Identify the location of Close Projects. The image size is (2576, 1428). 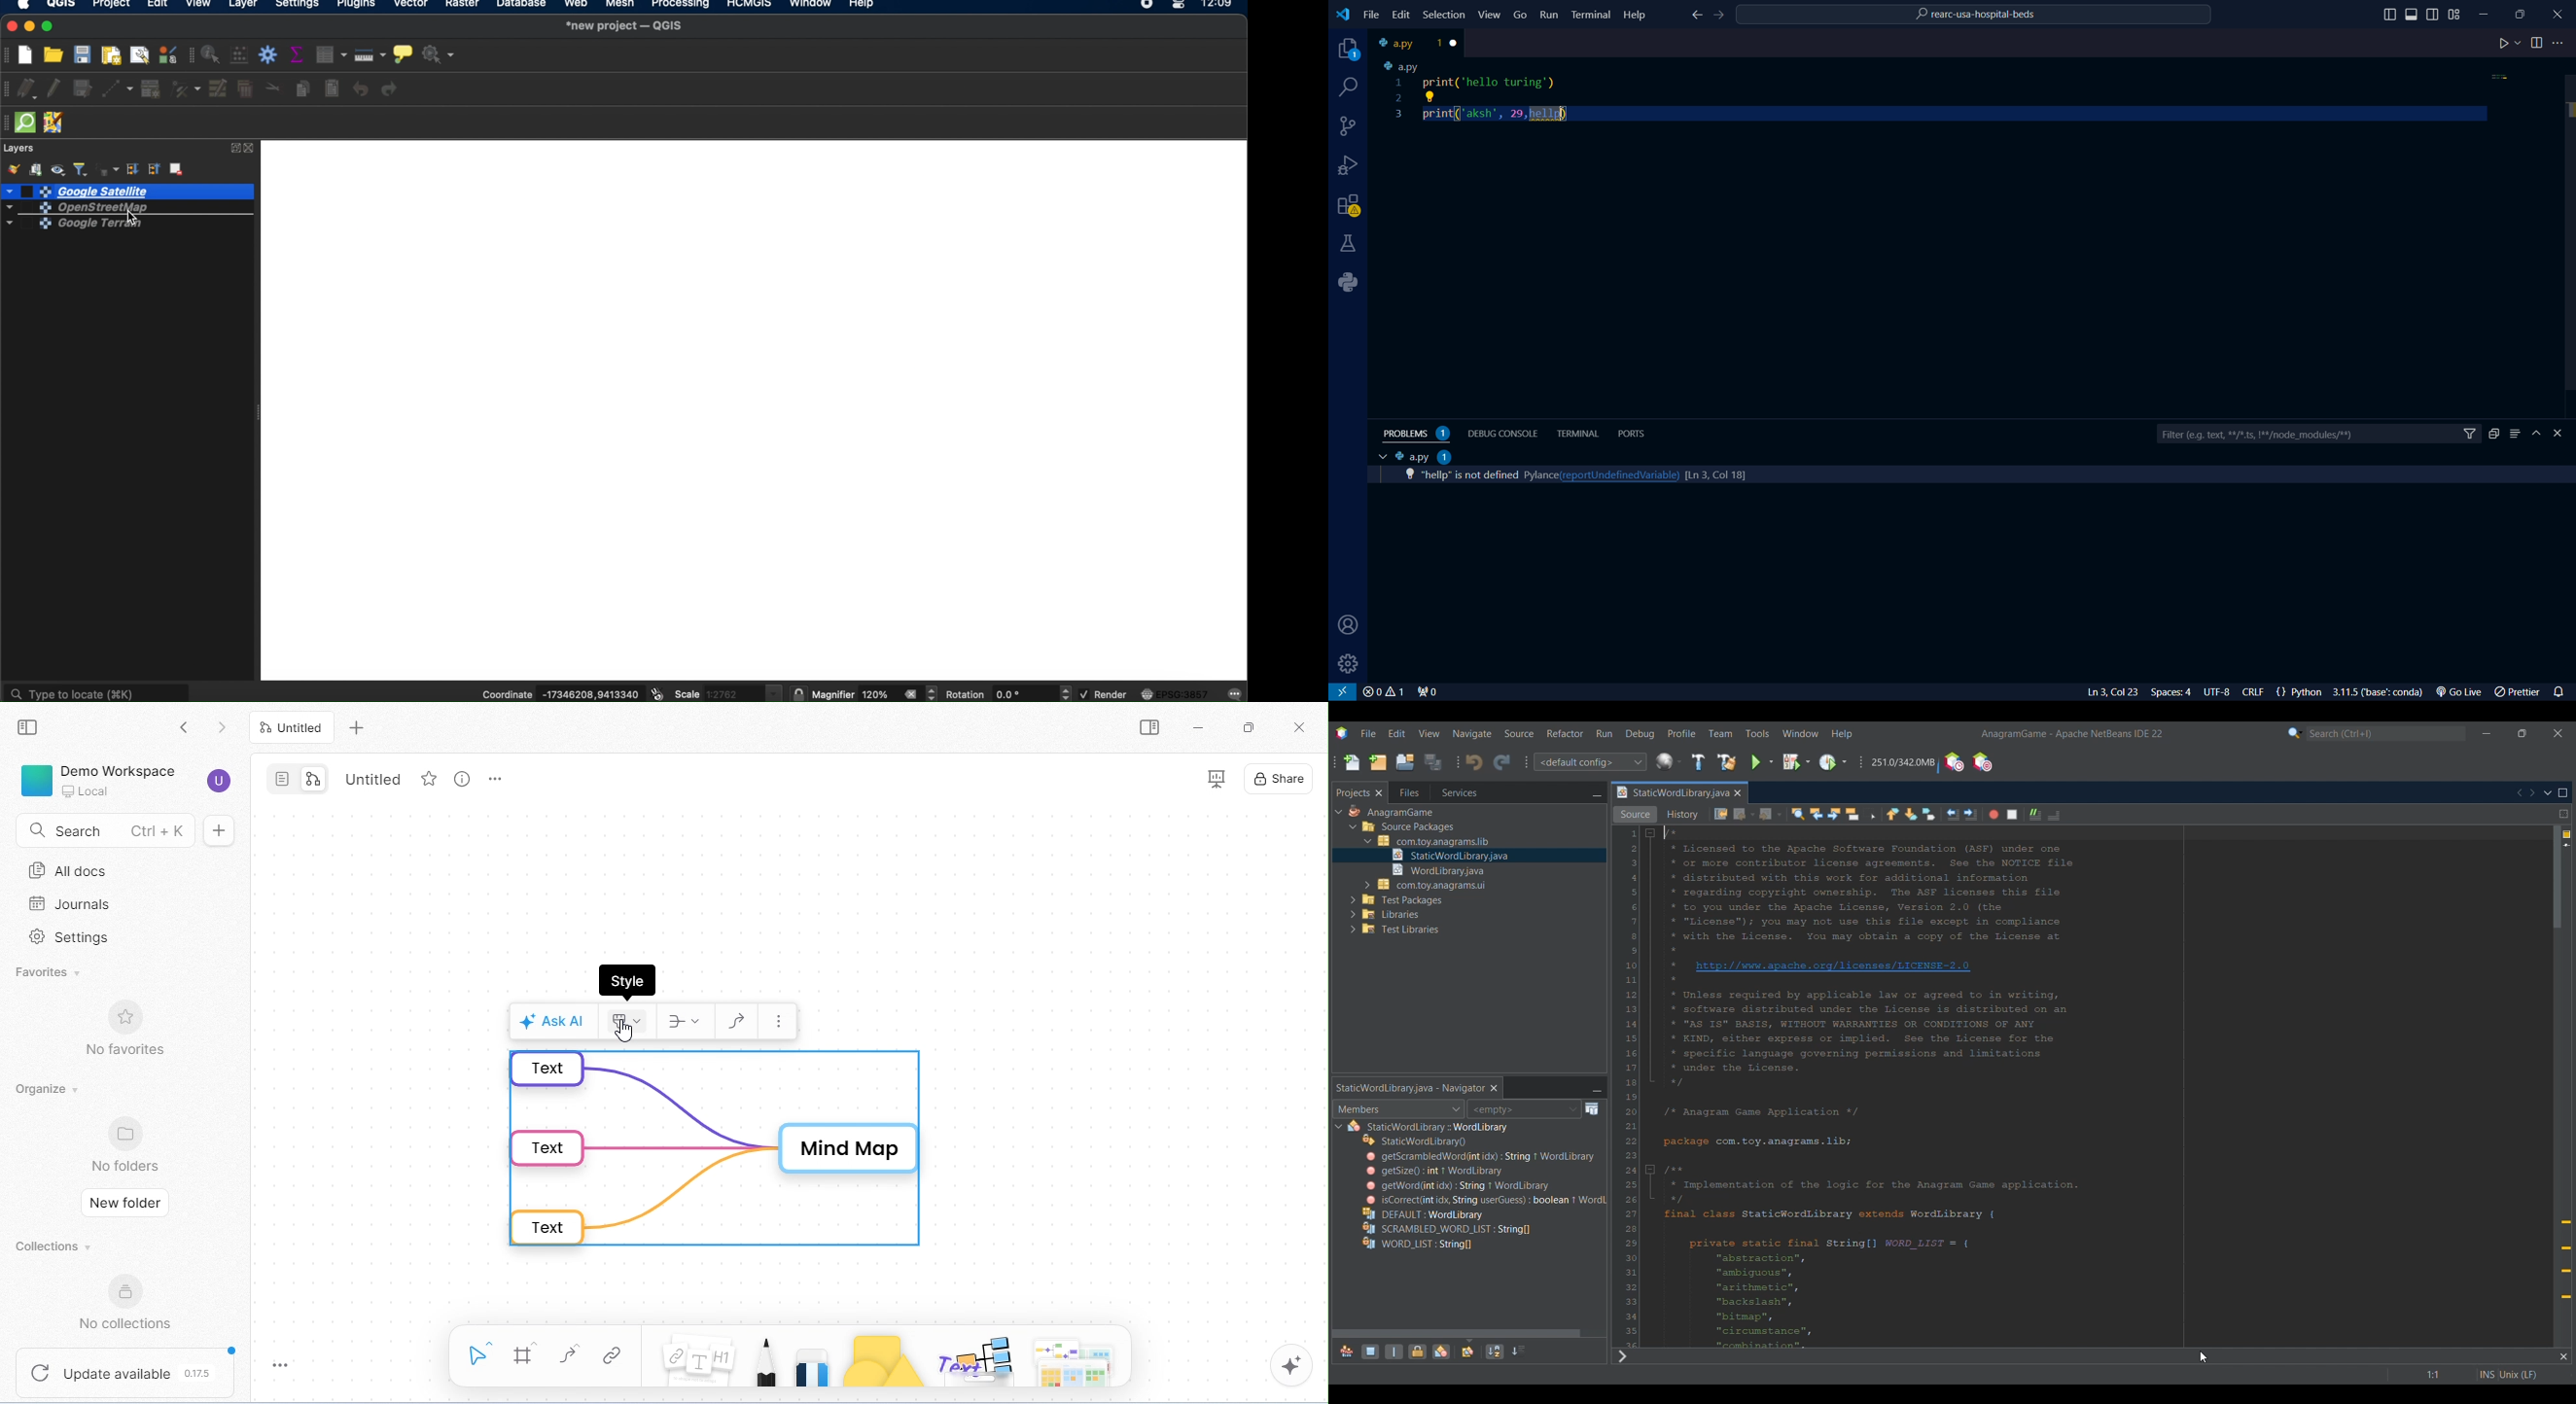
(1379, 793).